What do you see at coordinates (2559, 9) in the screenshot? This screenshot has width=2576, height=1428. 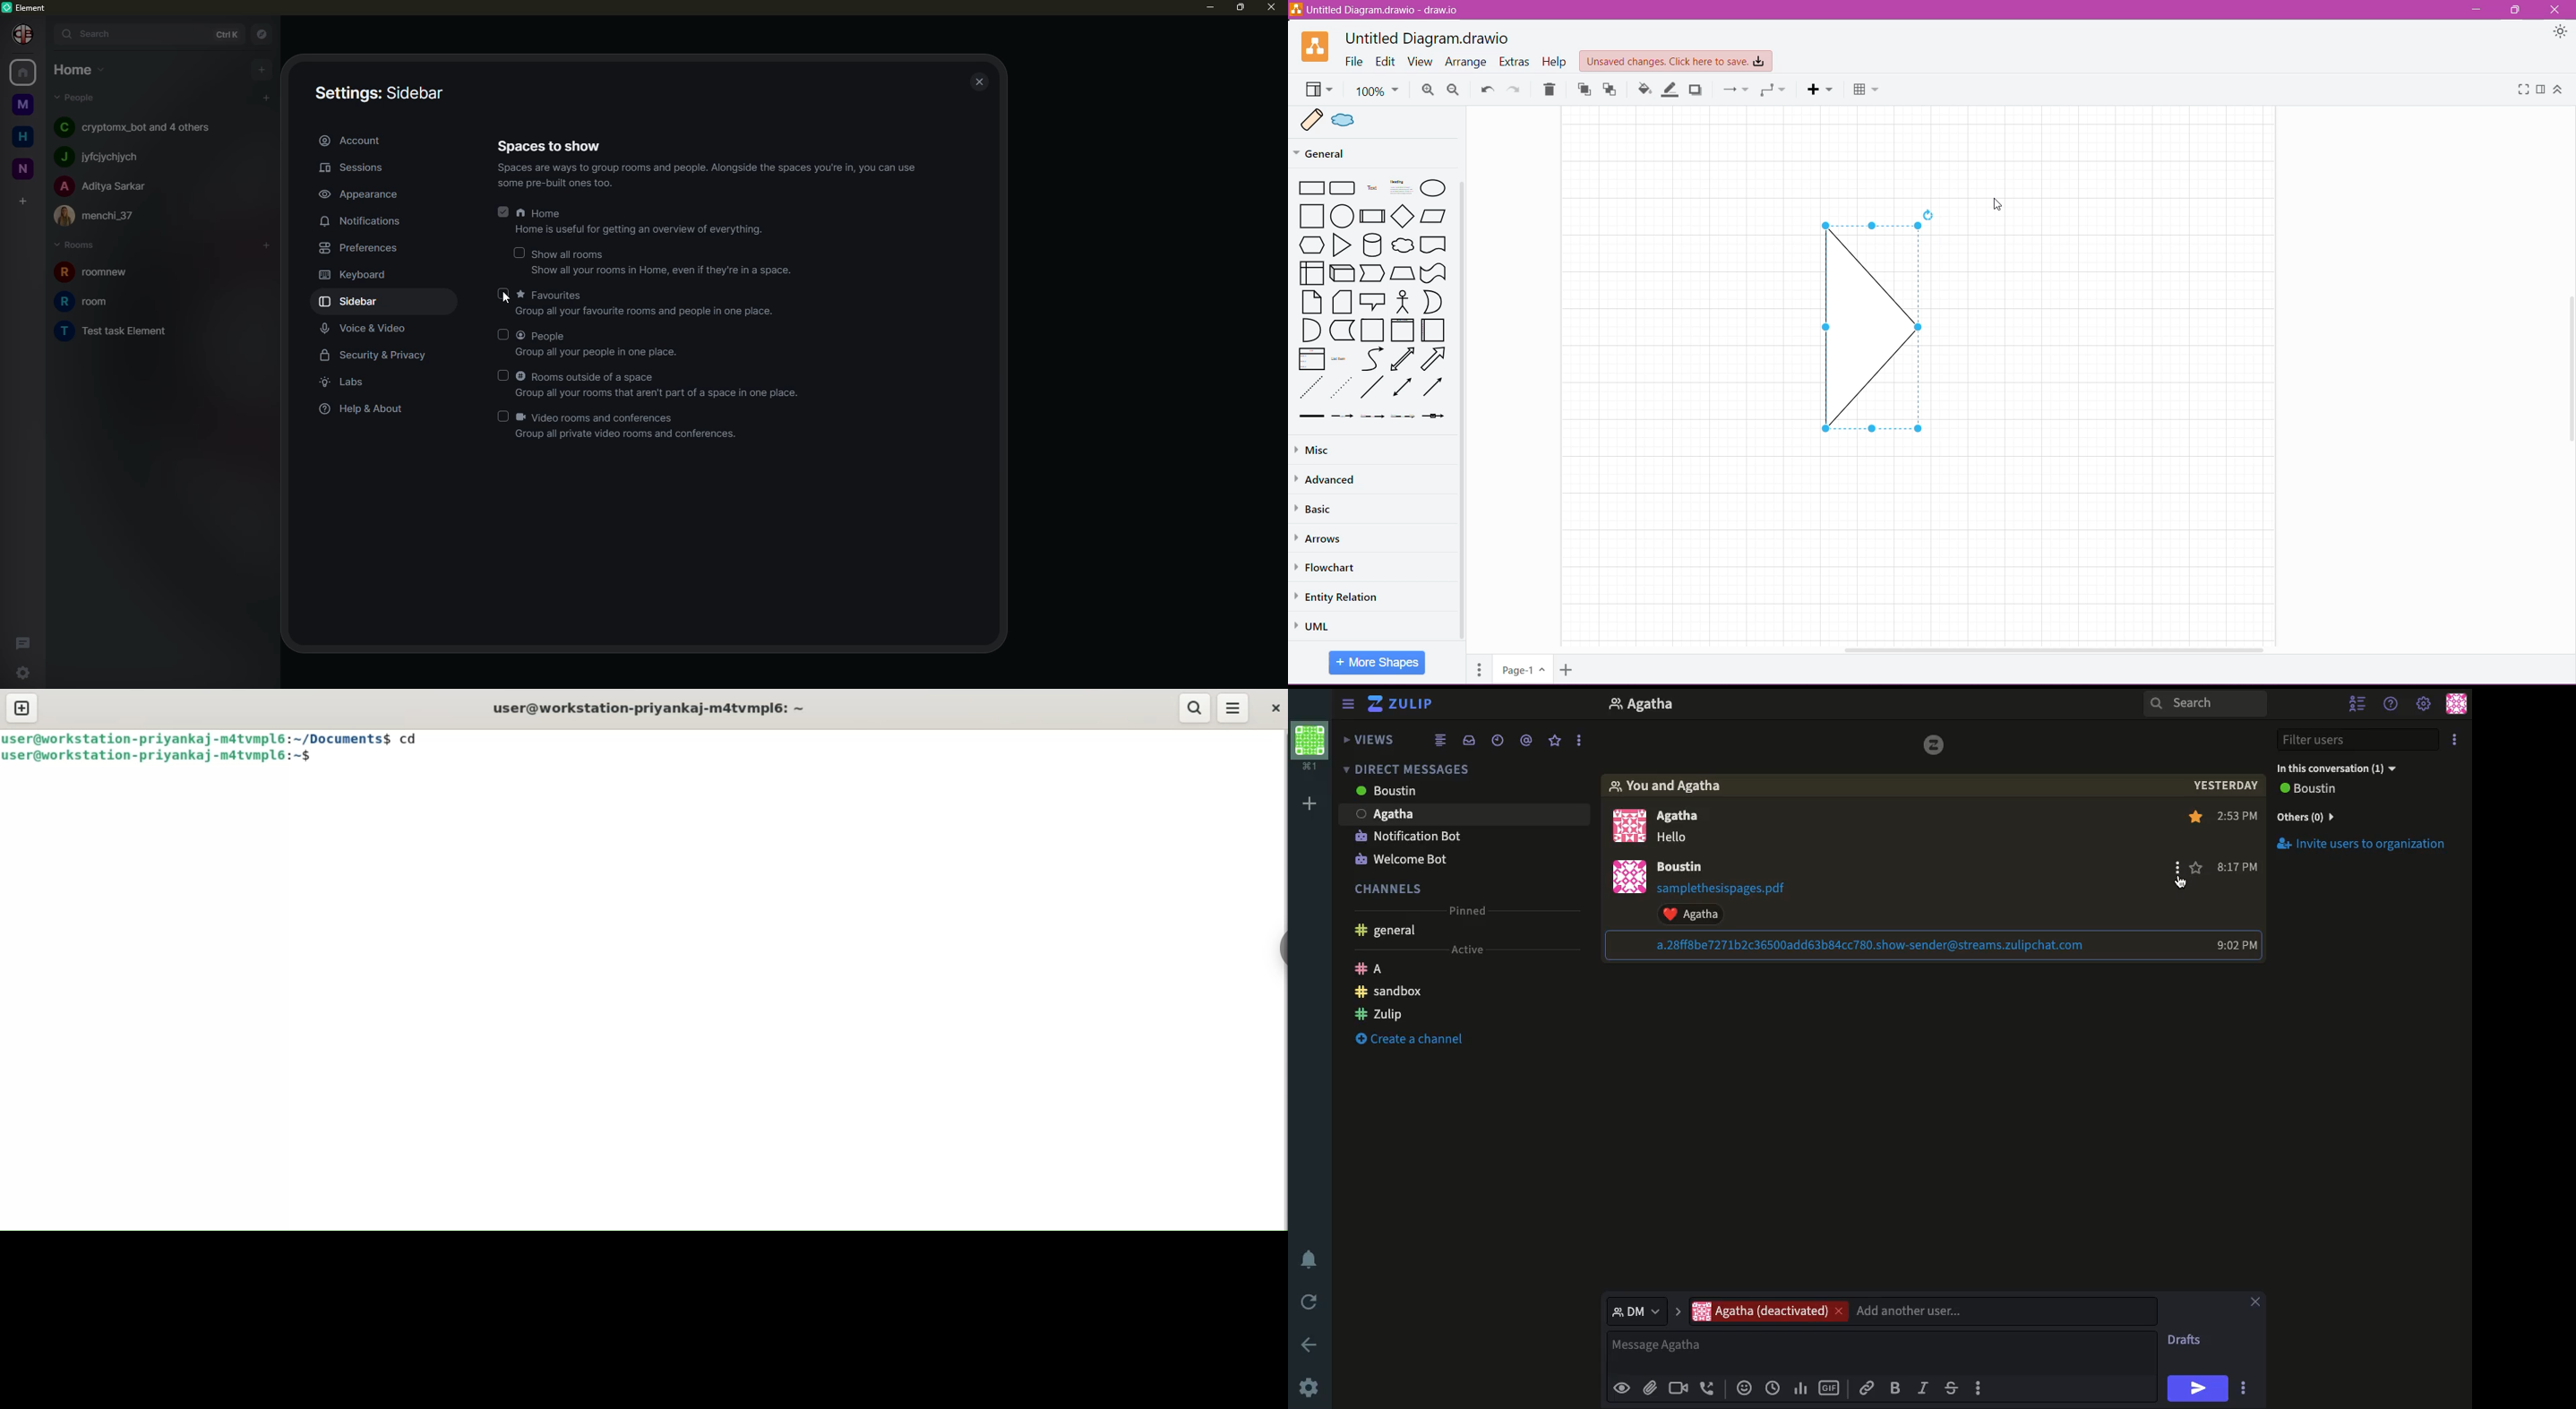 I see `Close` at bounding box center [2559, 9].